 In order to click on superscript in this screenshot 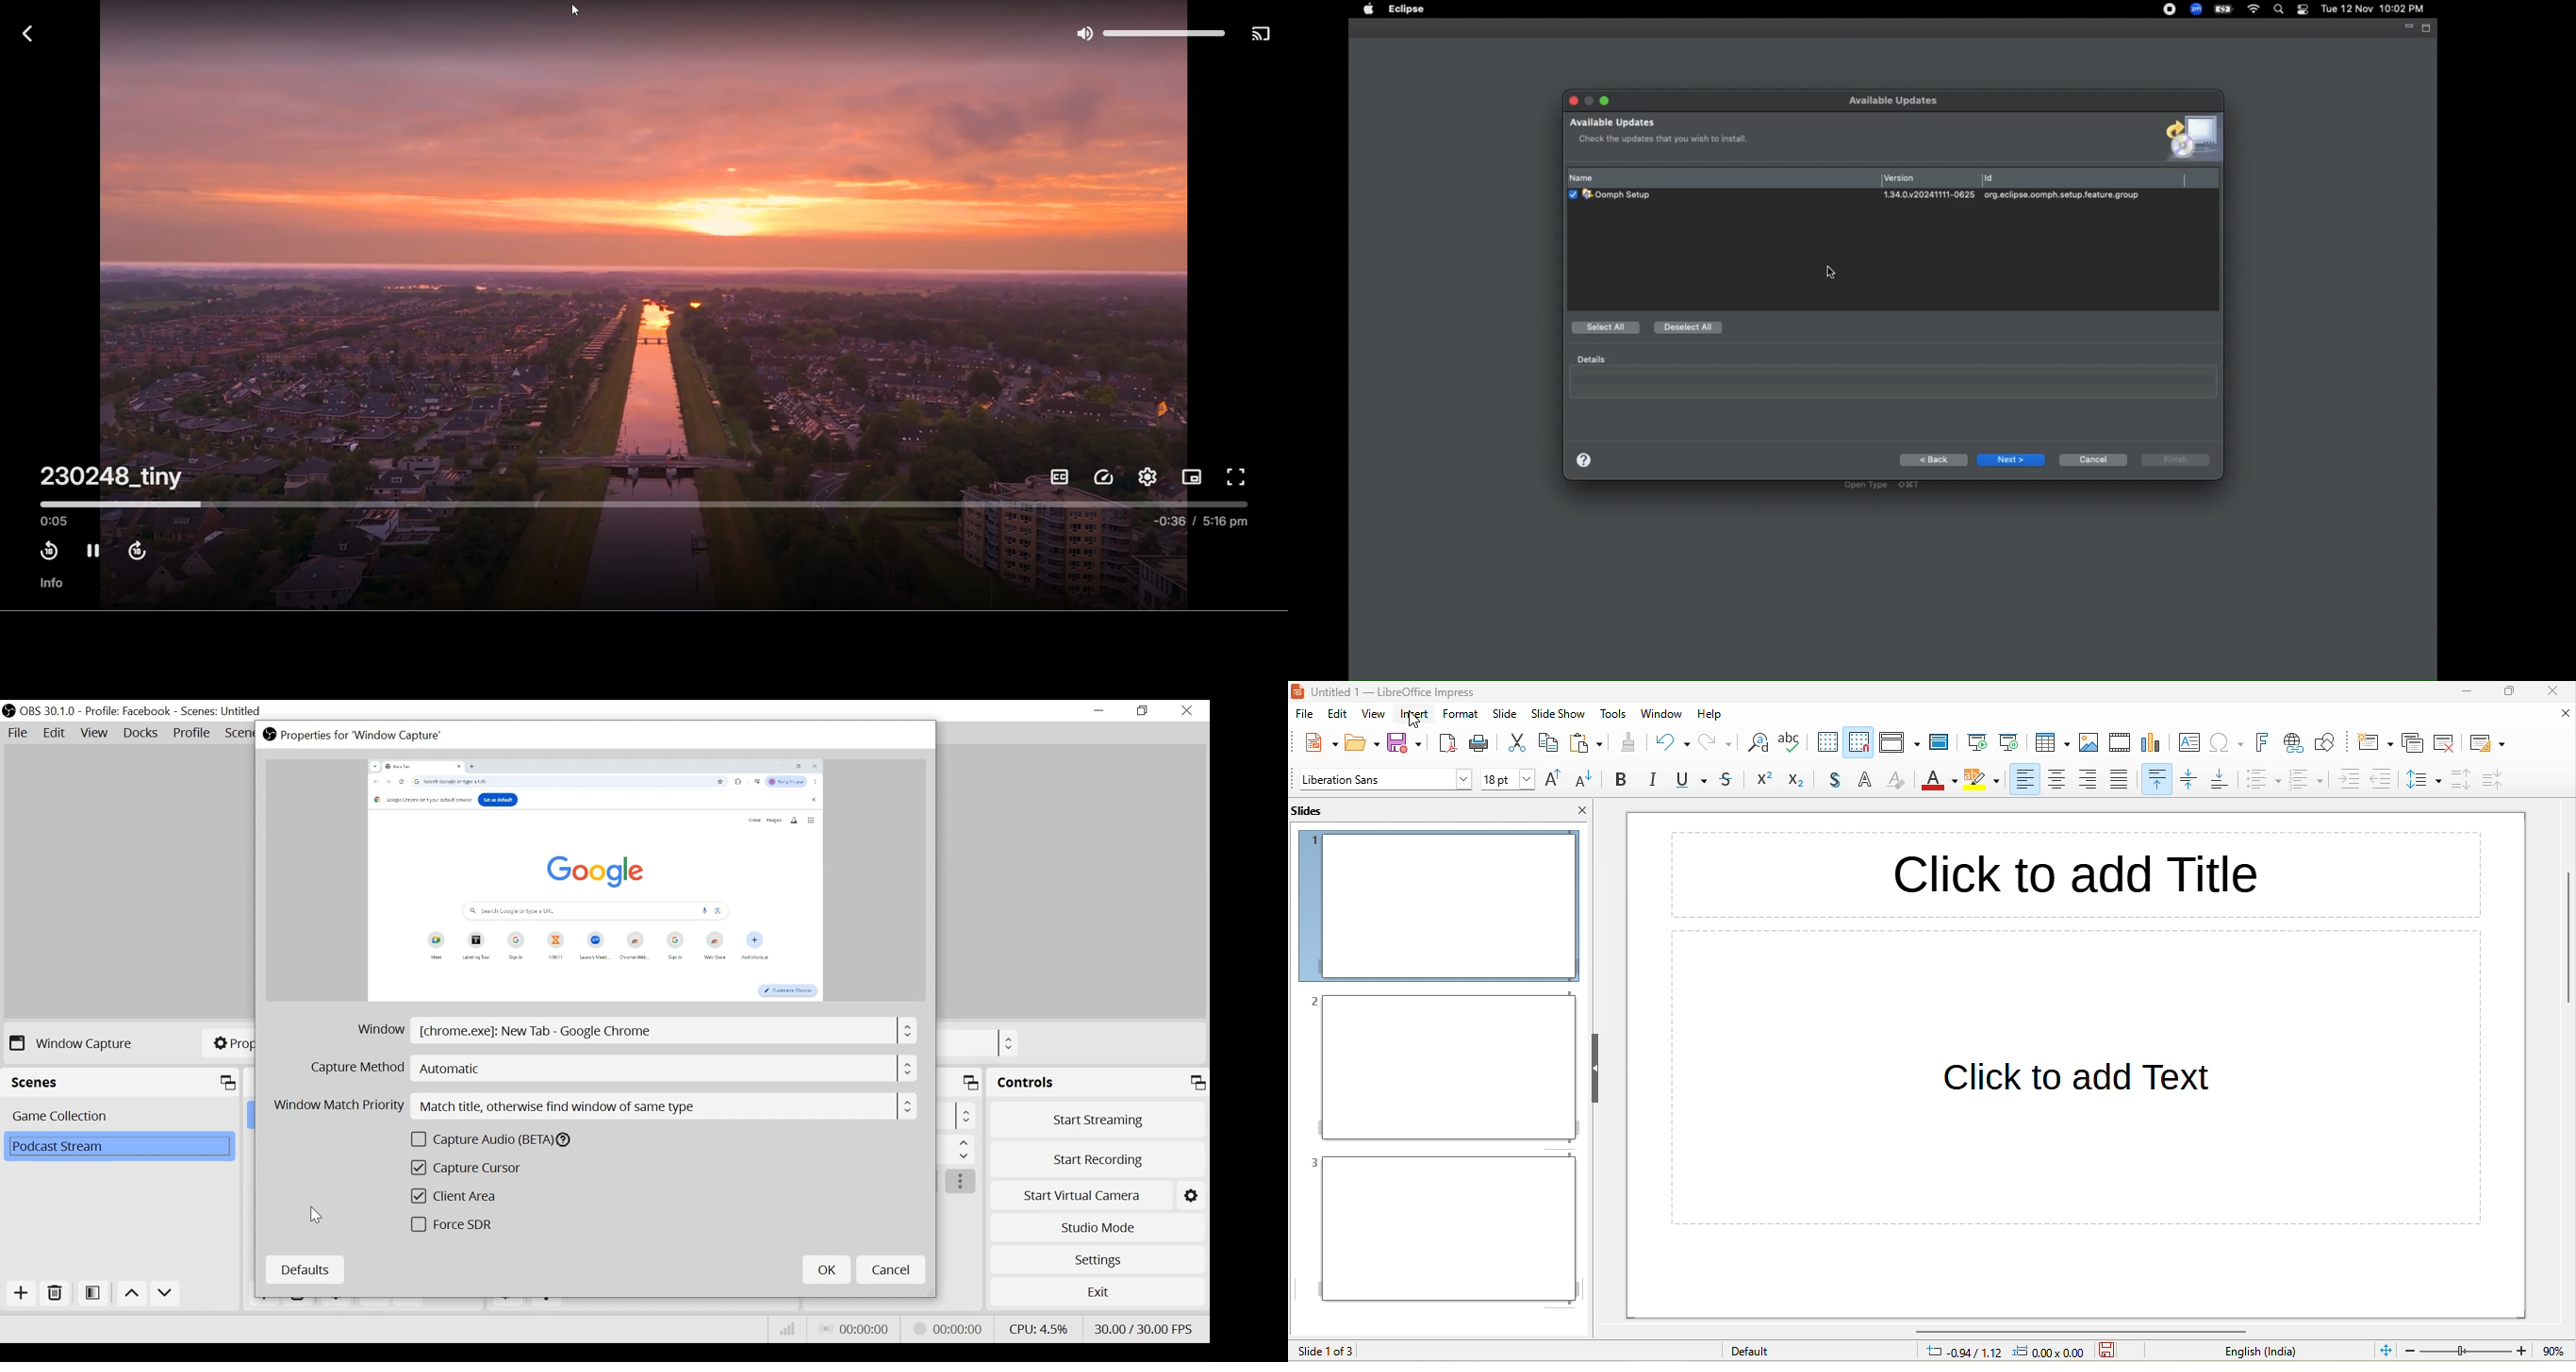, I will do `click(1762, 780)`.